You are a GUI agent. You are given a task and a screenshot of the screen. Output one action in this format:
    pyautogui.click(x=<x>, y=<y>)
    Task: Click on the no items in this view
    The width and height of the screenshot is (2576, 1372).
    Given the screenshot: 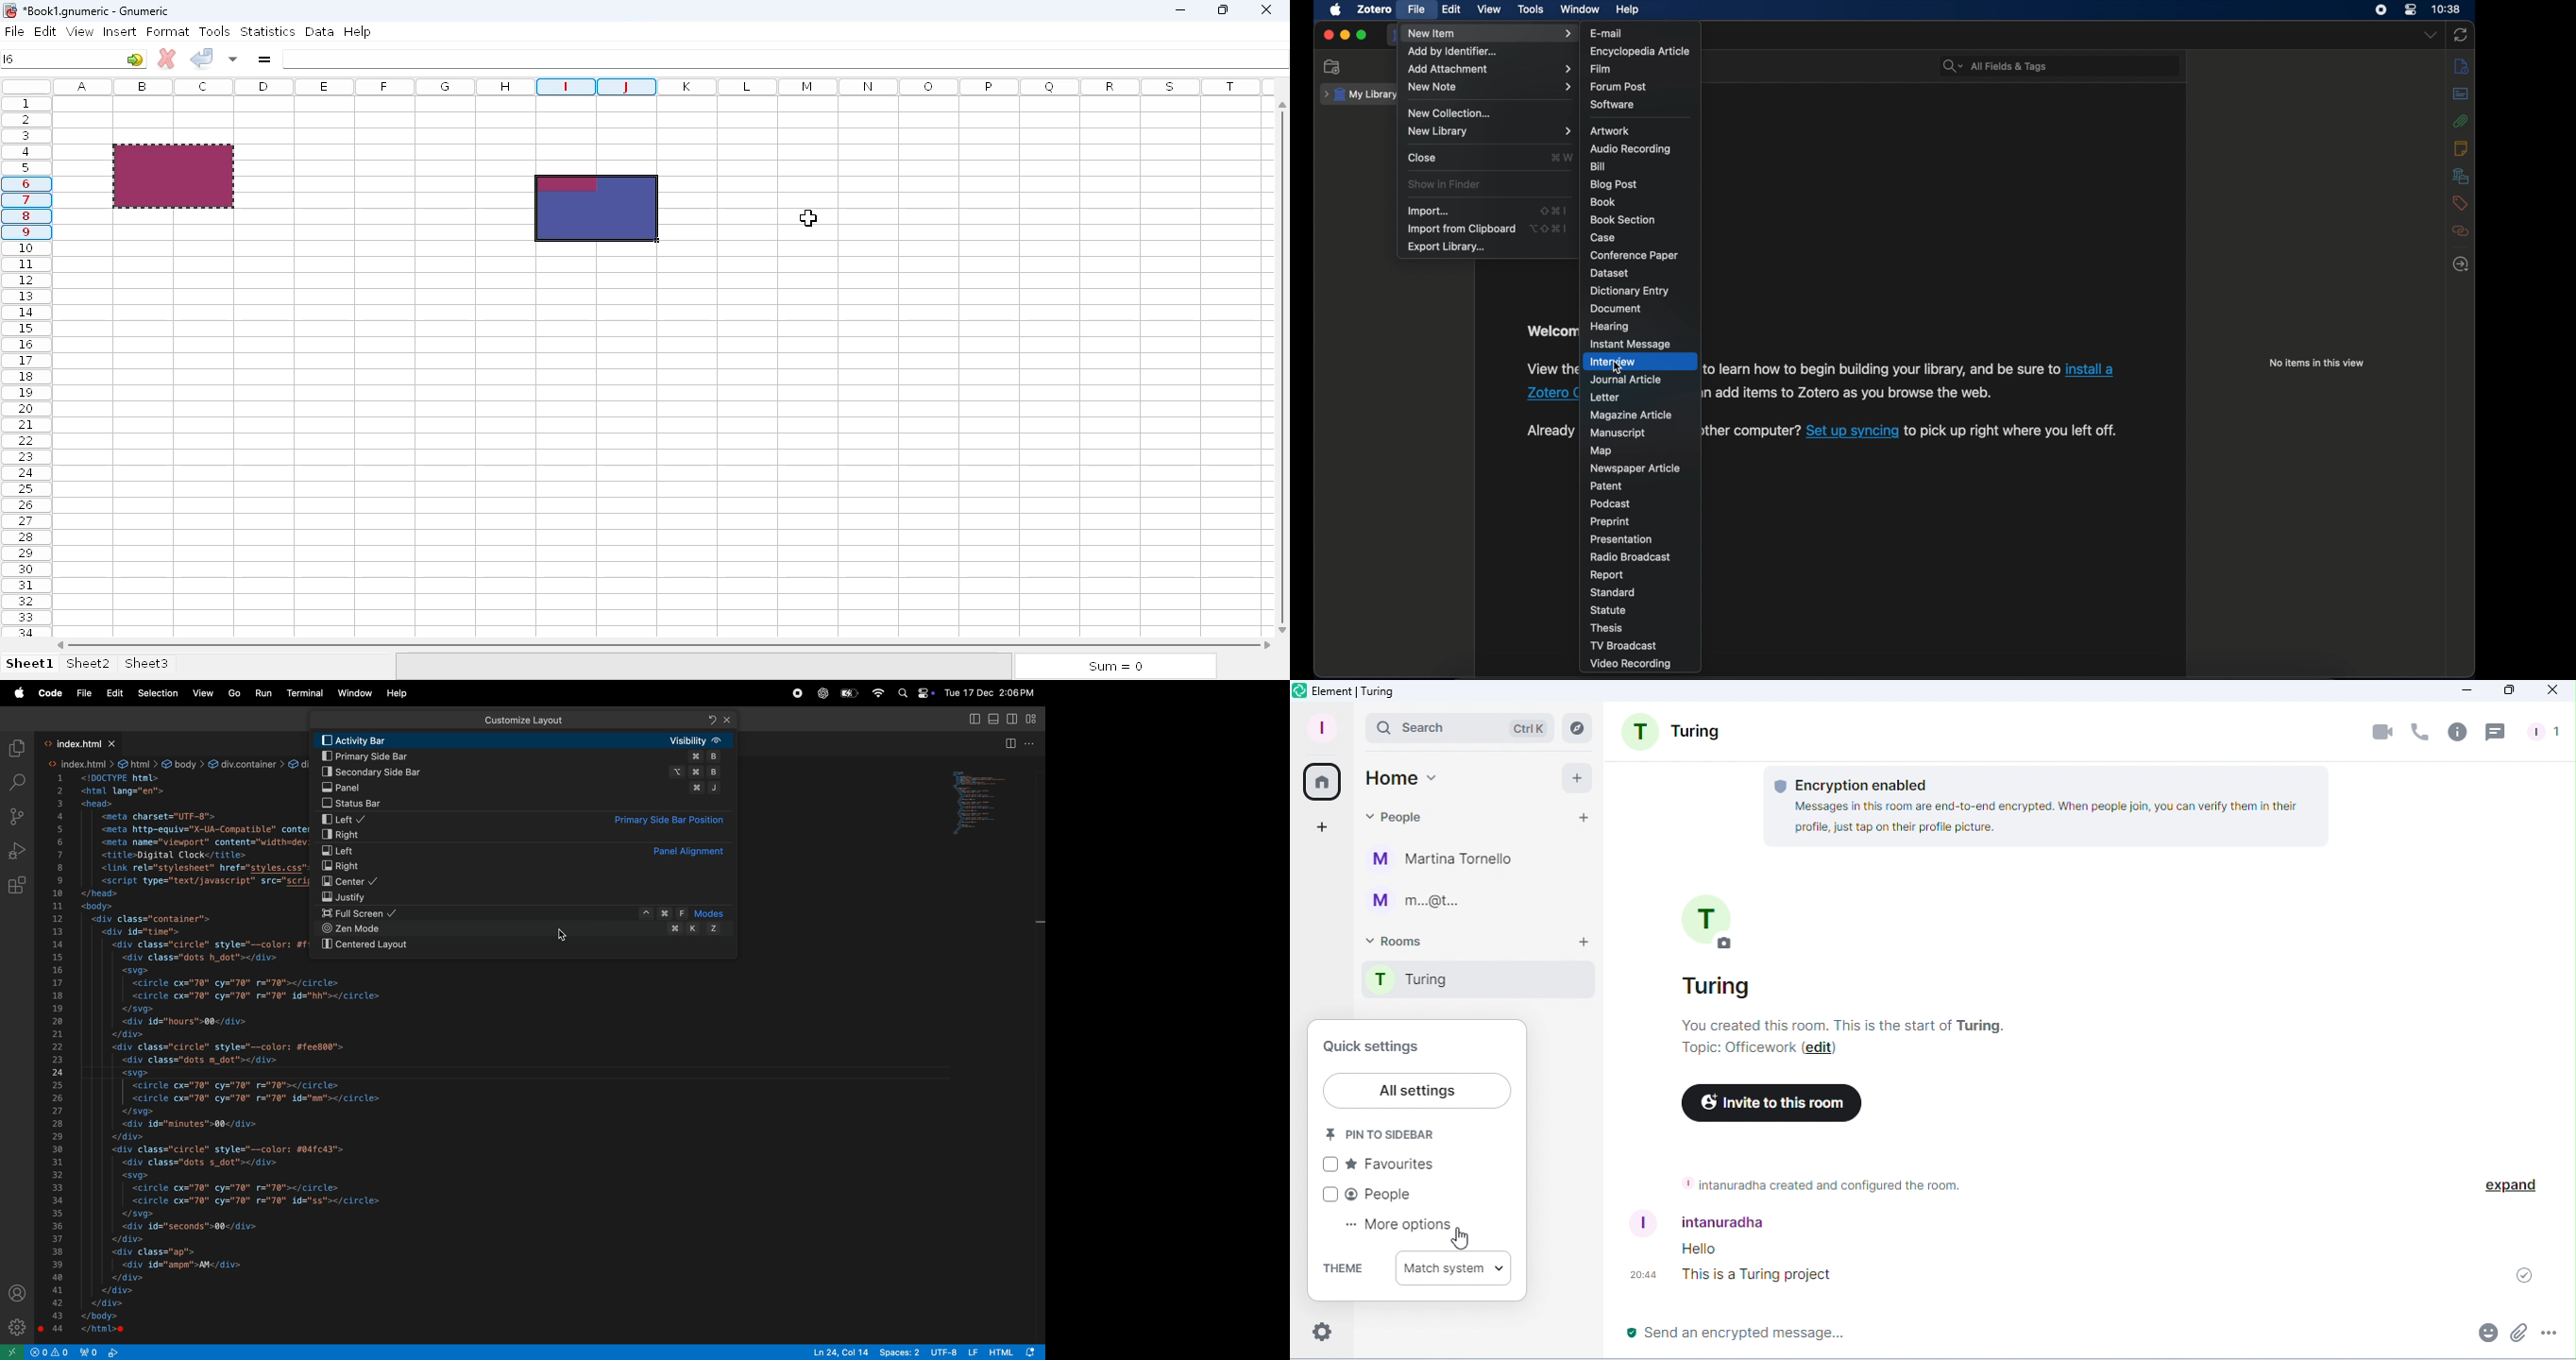 What is the action you would take?
    pyautogui.click(x=2317, y=363)
    